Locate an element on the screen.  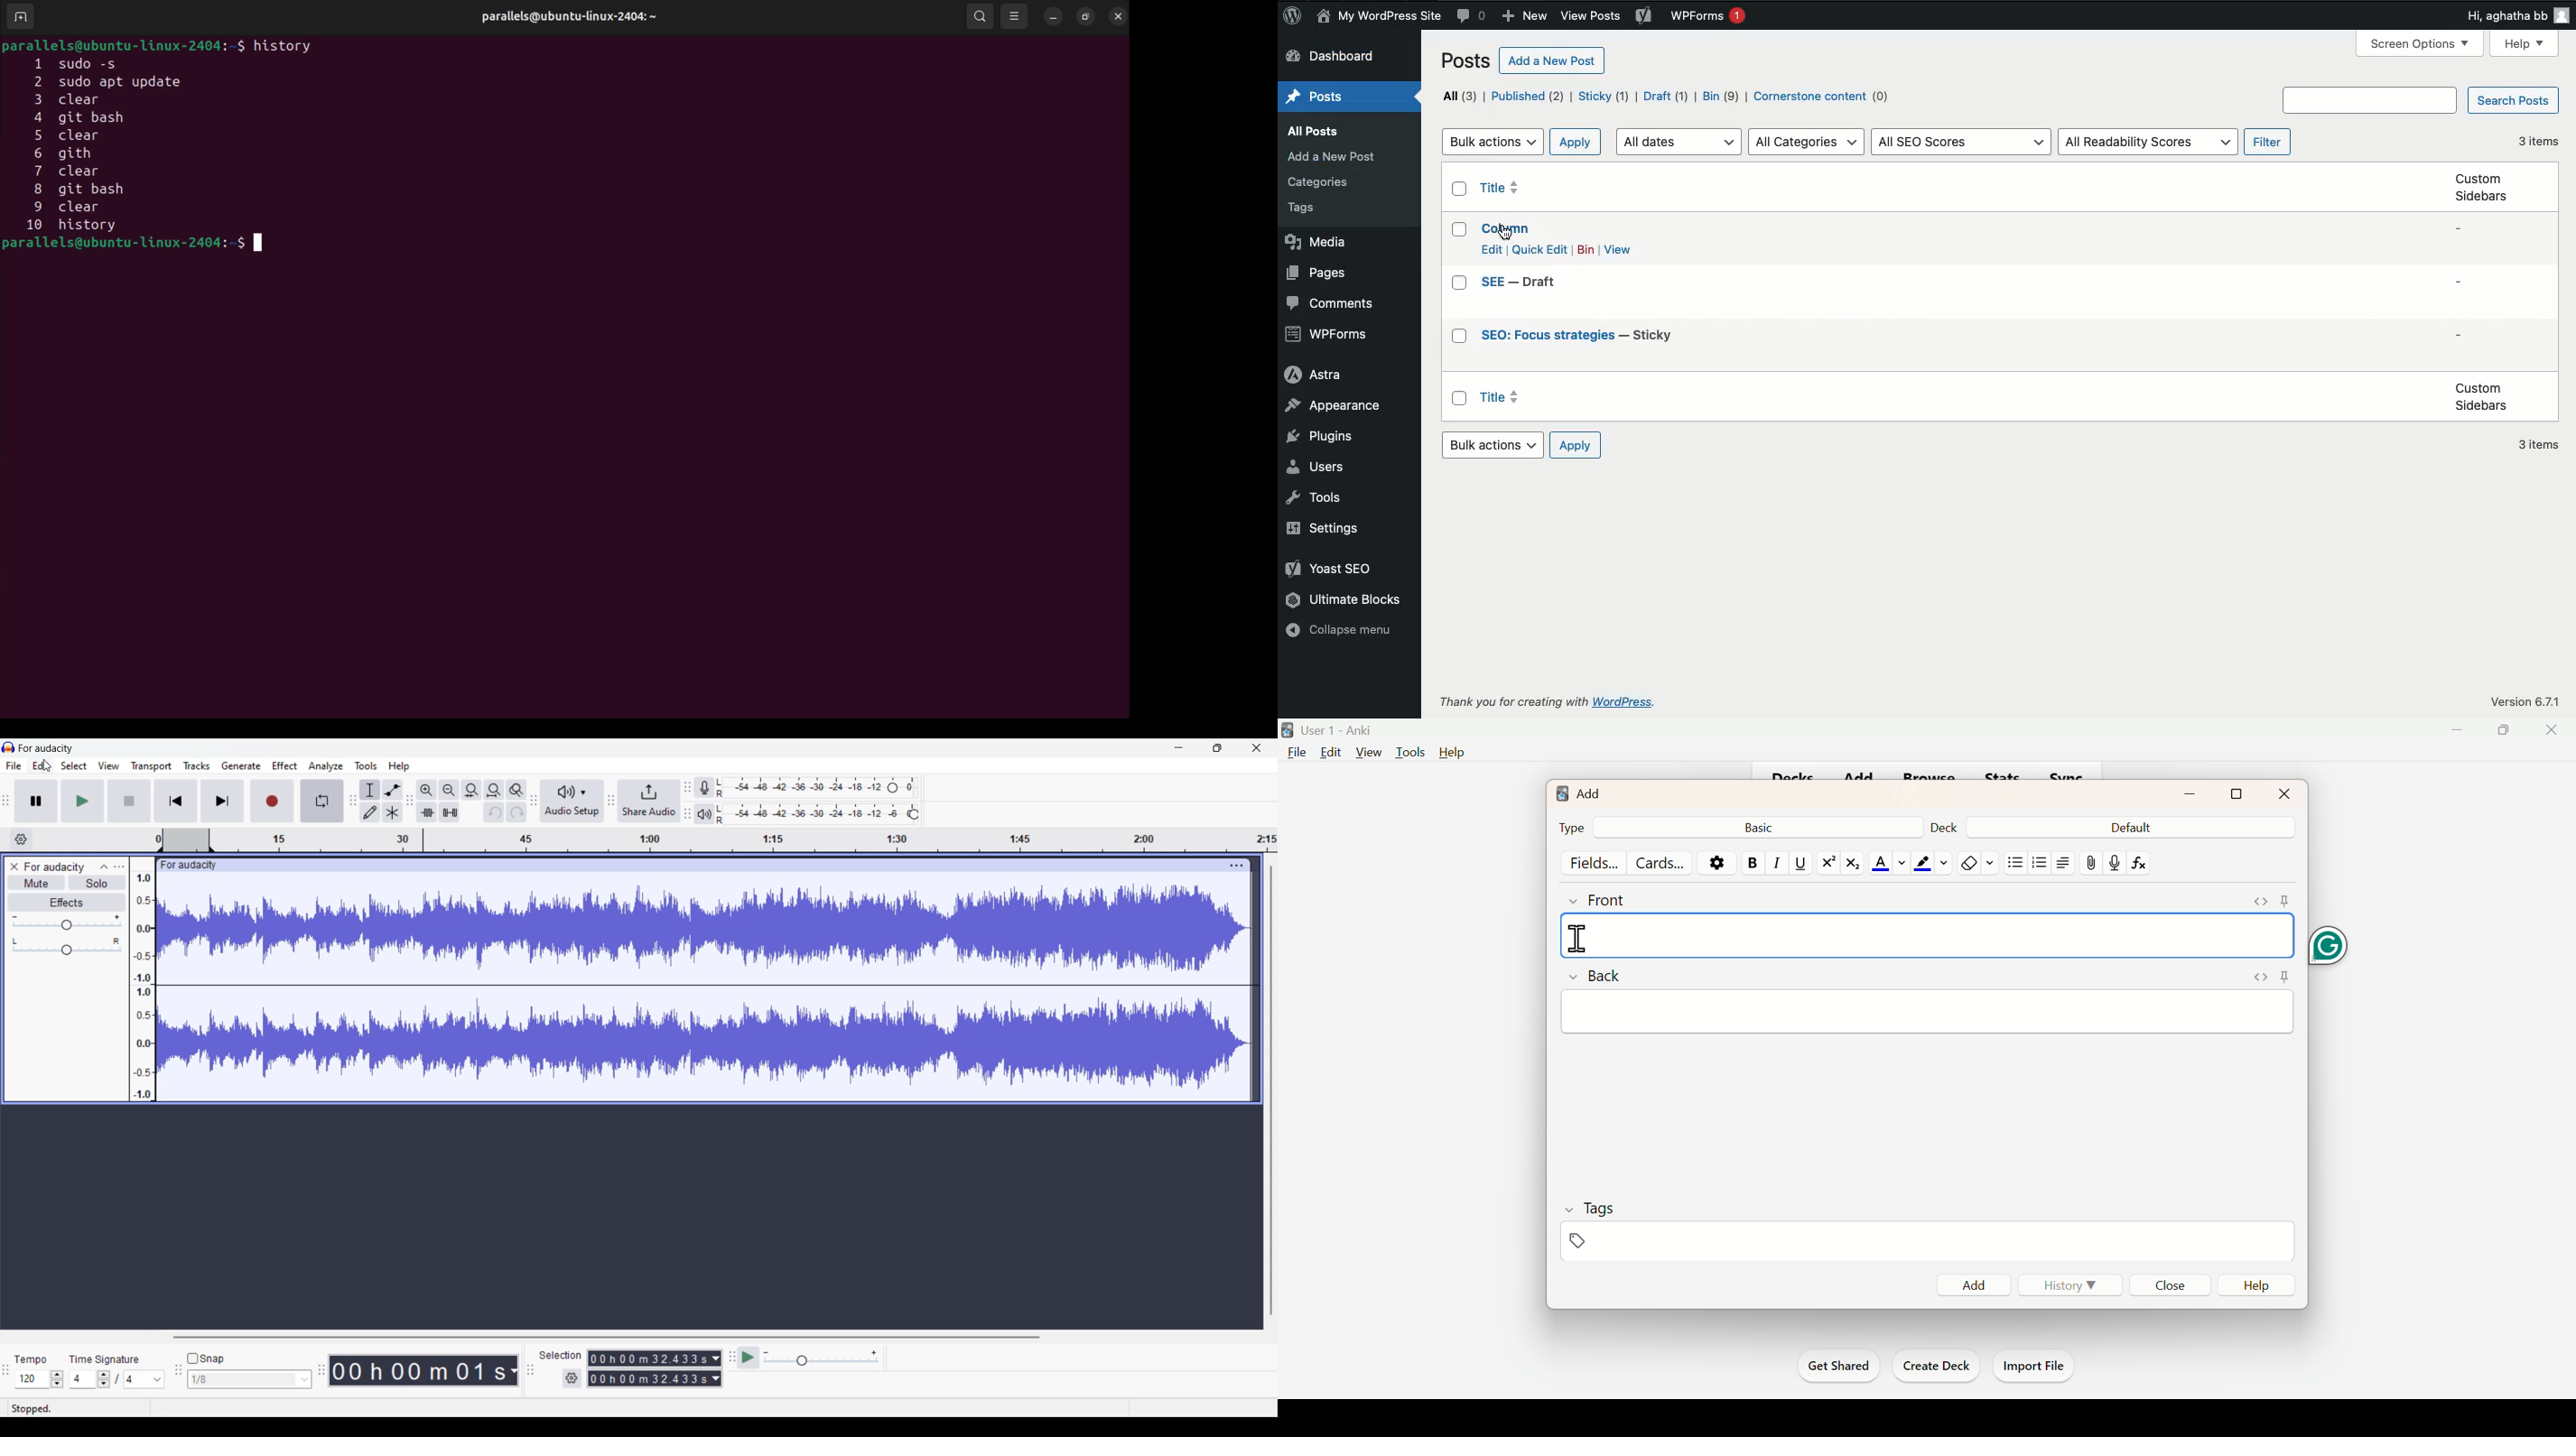
Recording level is located at coordinates (801, 788).